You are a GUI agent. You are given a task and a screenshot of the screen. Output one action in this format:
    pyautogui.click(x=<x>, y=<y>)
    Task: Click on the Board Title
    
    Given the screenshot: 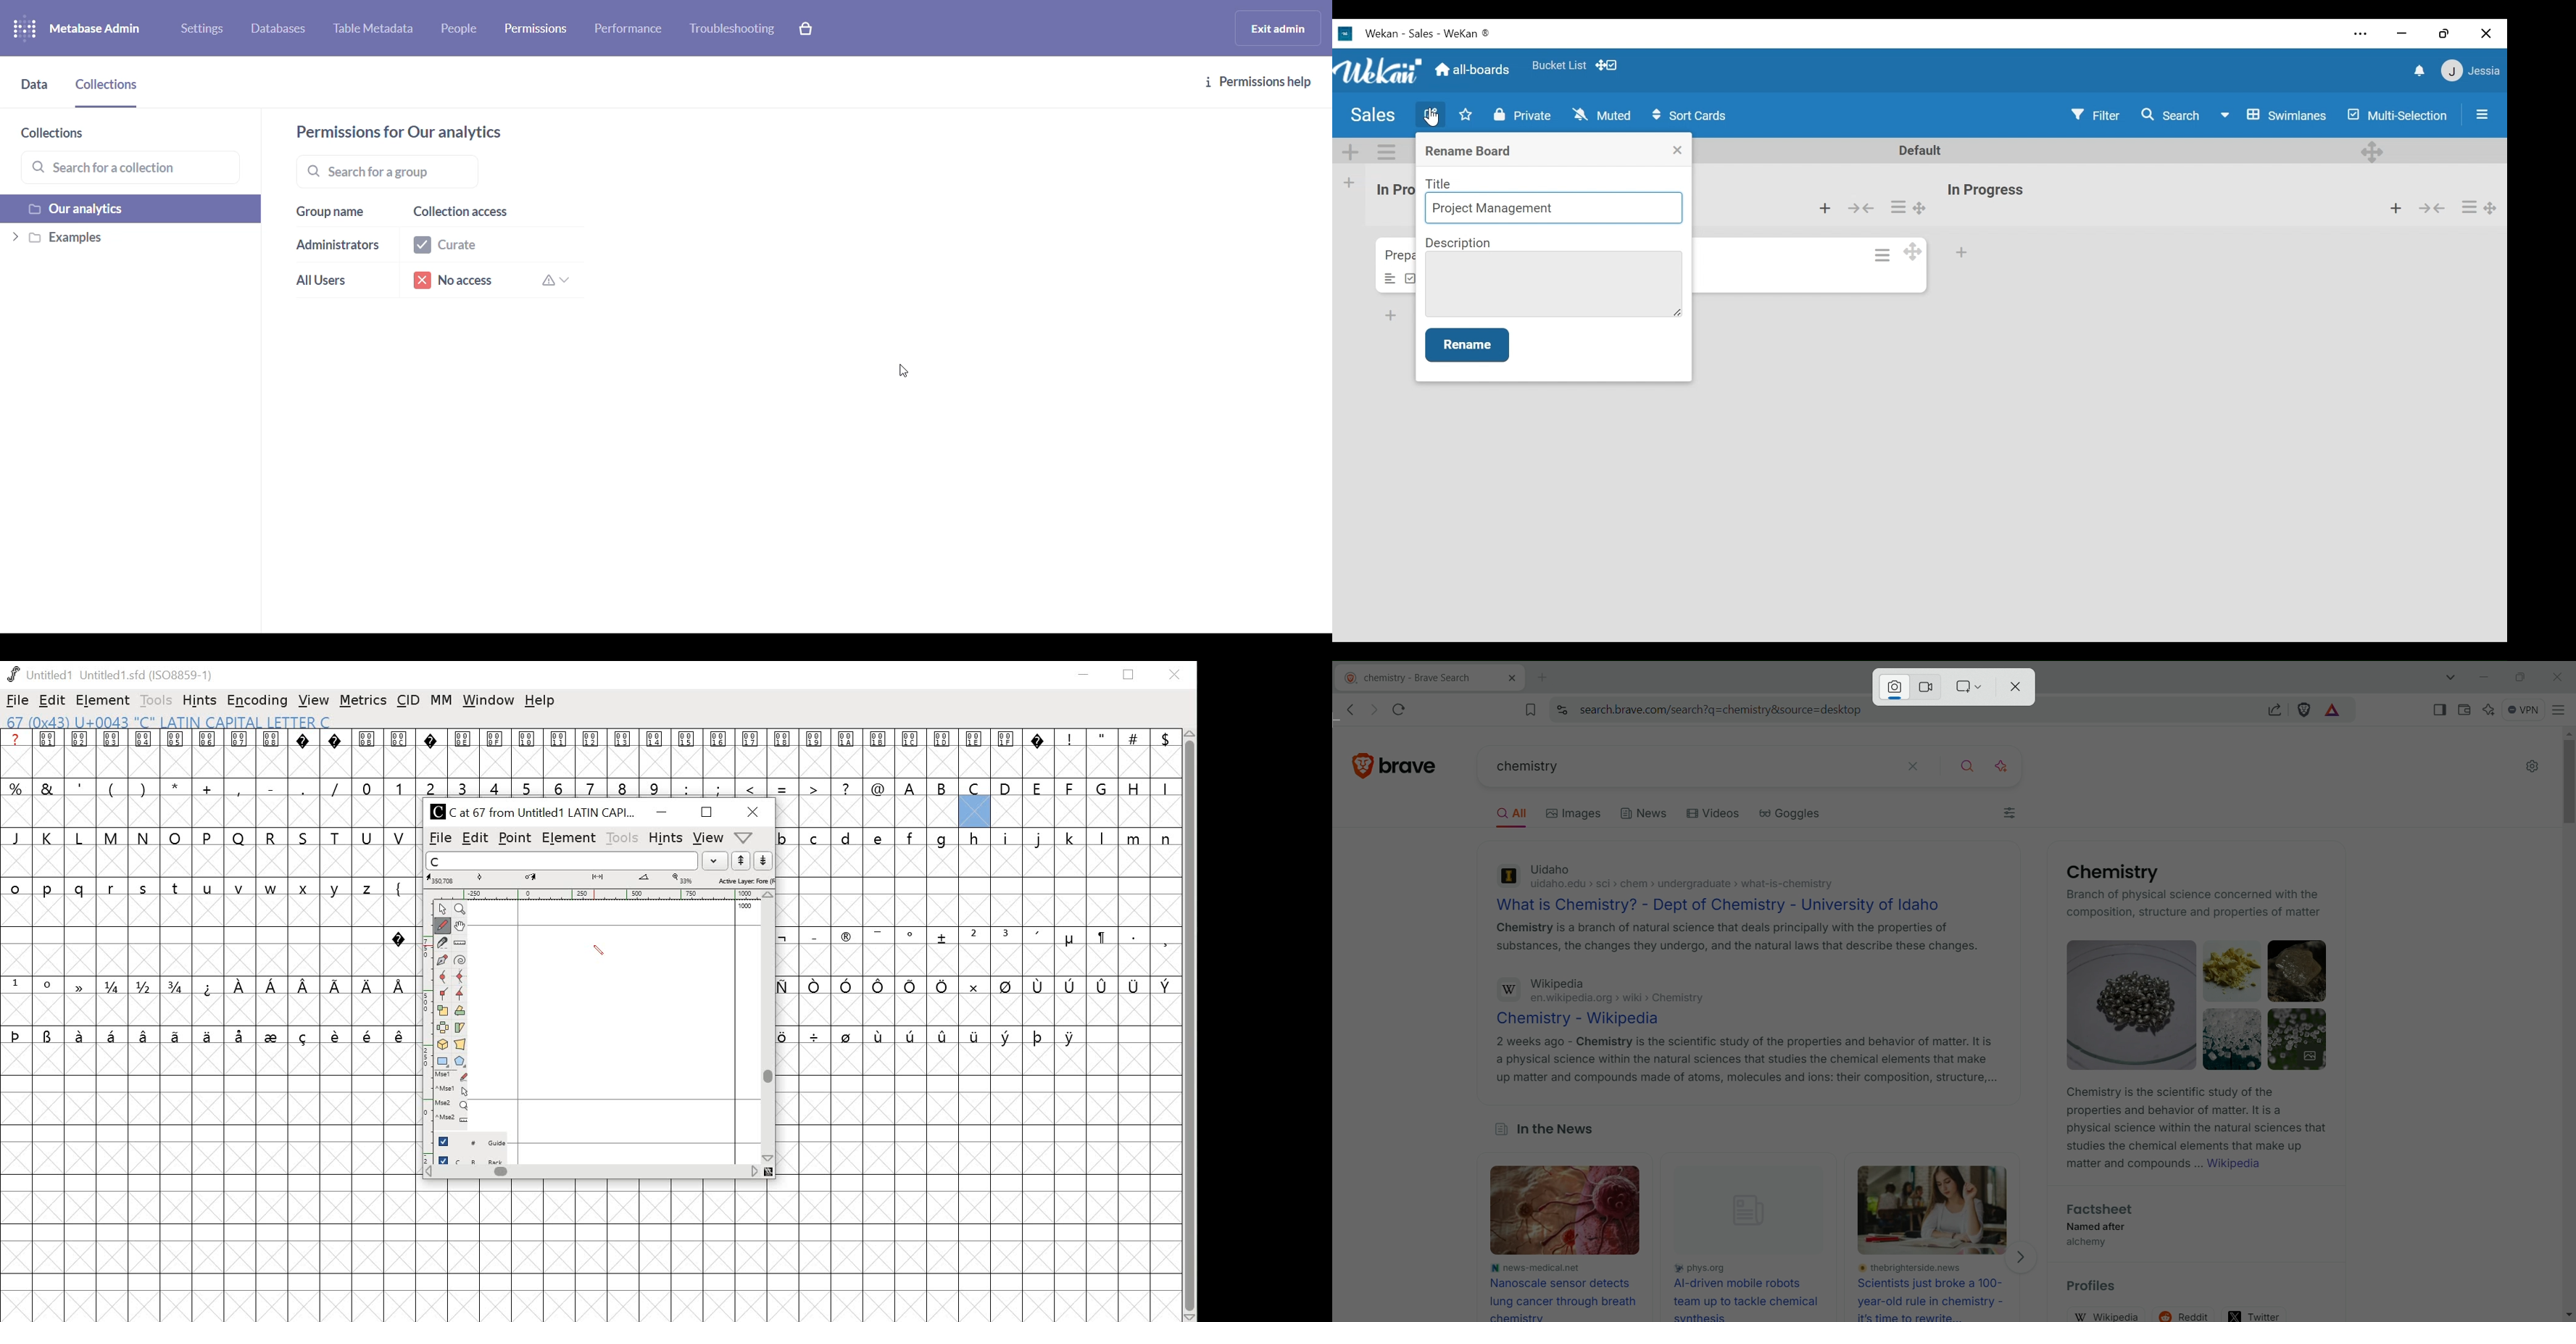 What is the action you would take?
    pyautogui.click(x=1372, y=116)
    